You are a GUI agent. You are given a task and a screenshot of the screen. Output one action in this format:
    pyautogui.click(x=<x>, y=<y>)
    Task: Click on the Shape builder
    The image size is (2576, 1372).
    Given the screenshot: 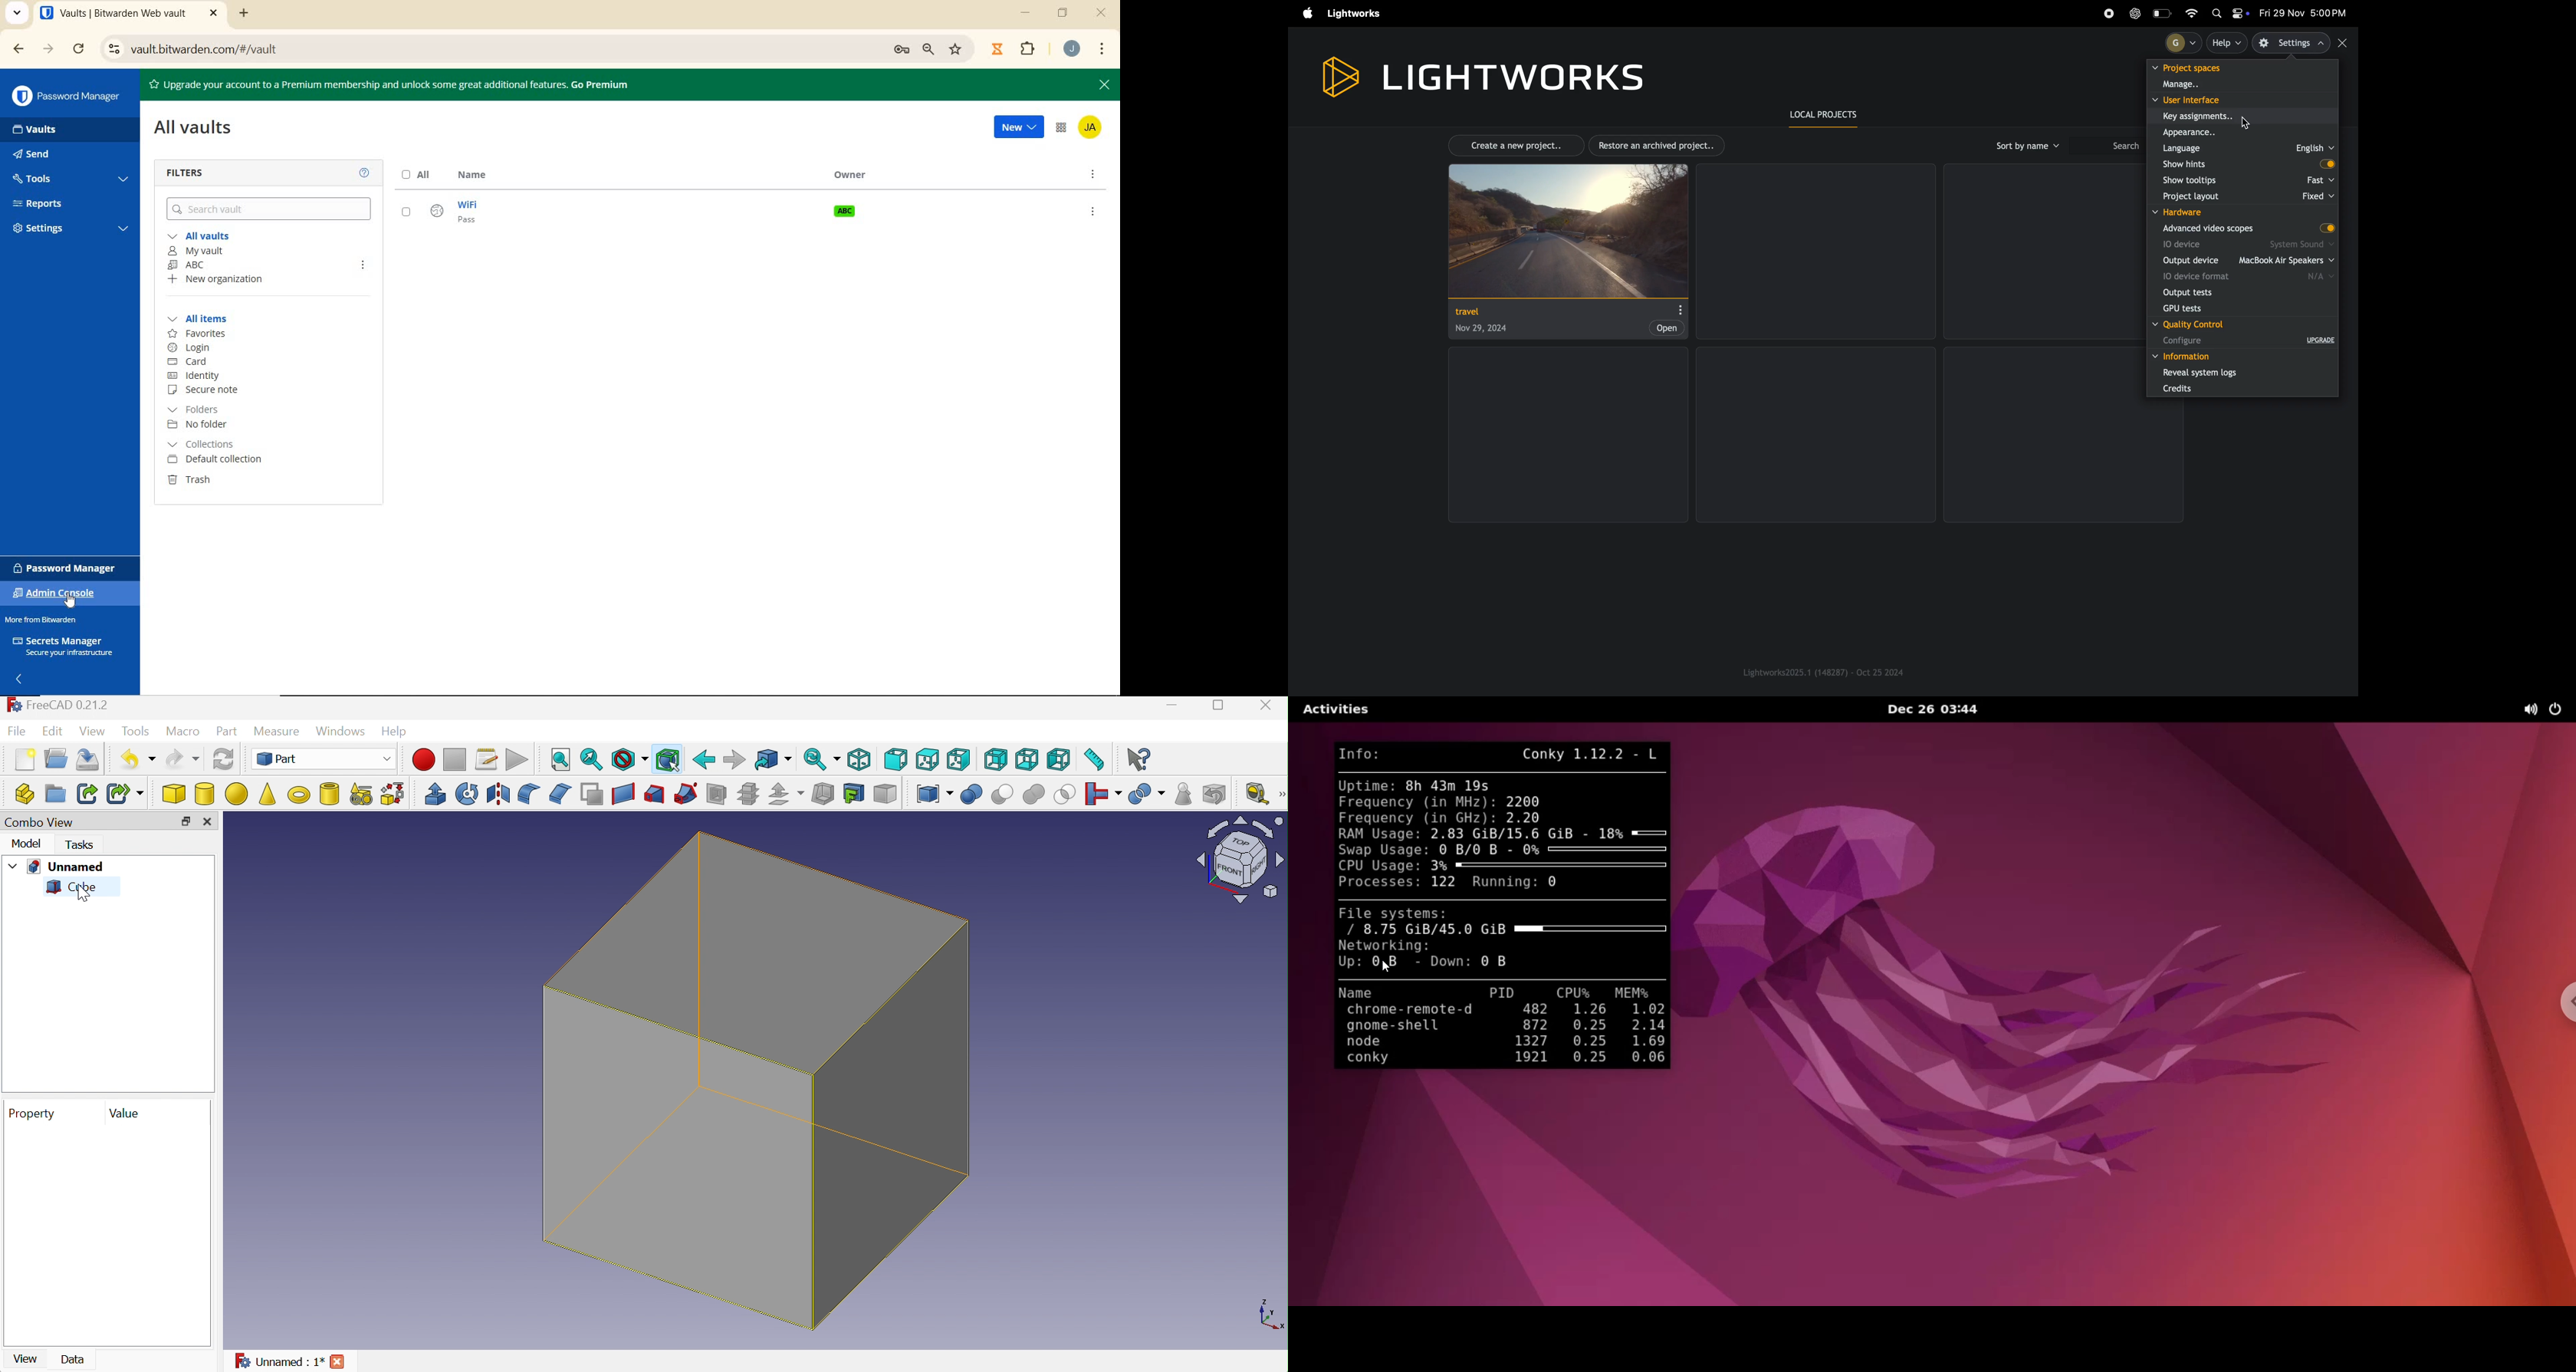 What is the action you would take?
    pyautogui.click(x=394, y=794)
    